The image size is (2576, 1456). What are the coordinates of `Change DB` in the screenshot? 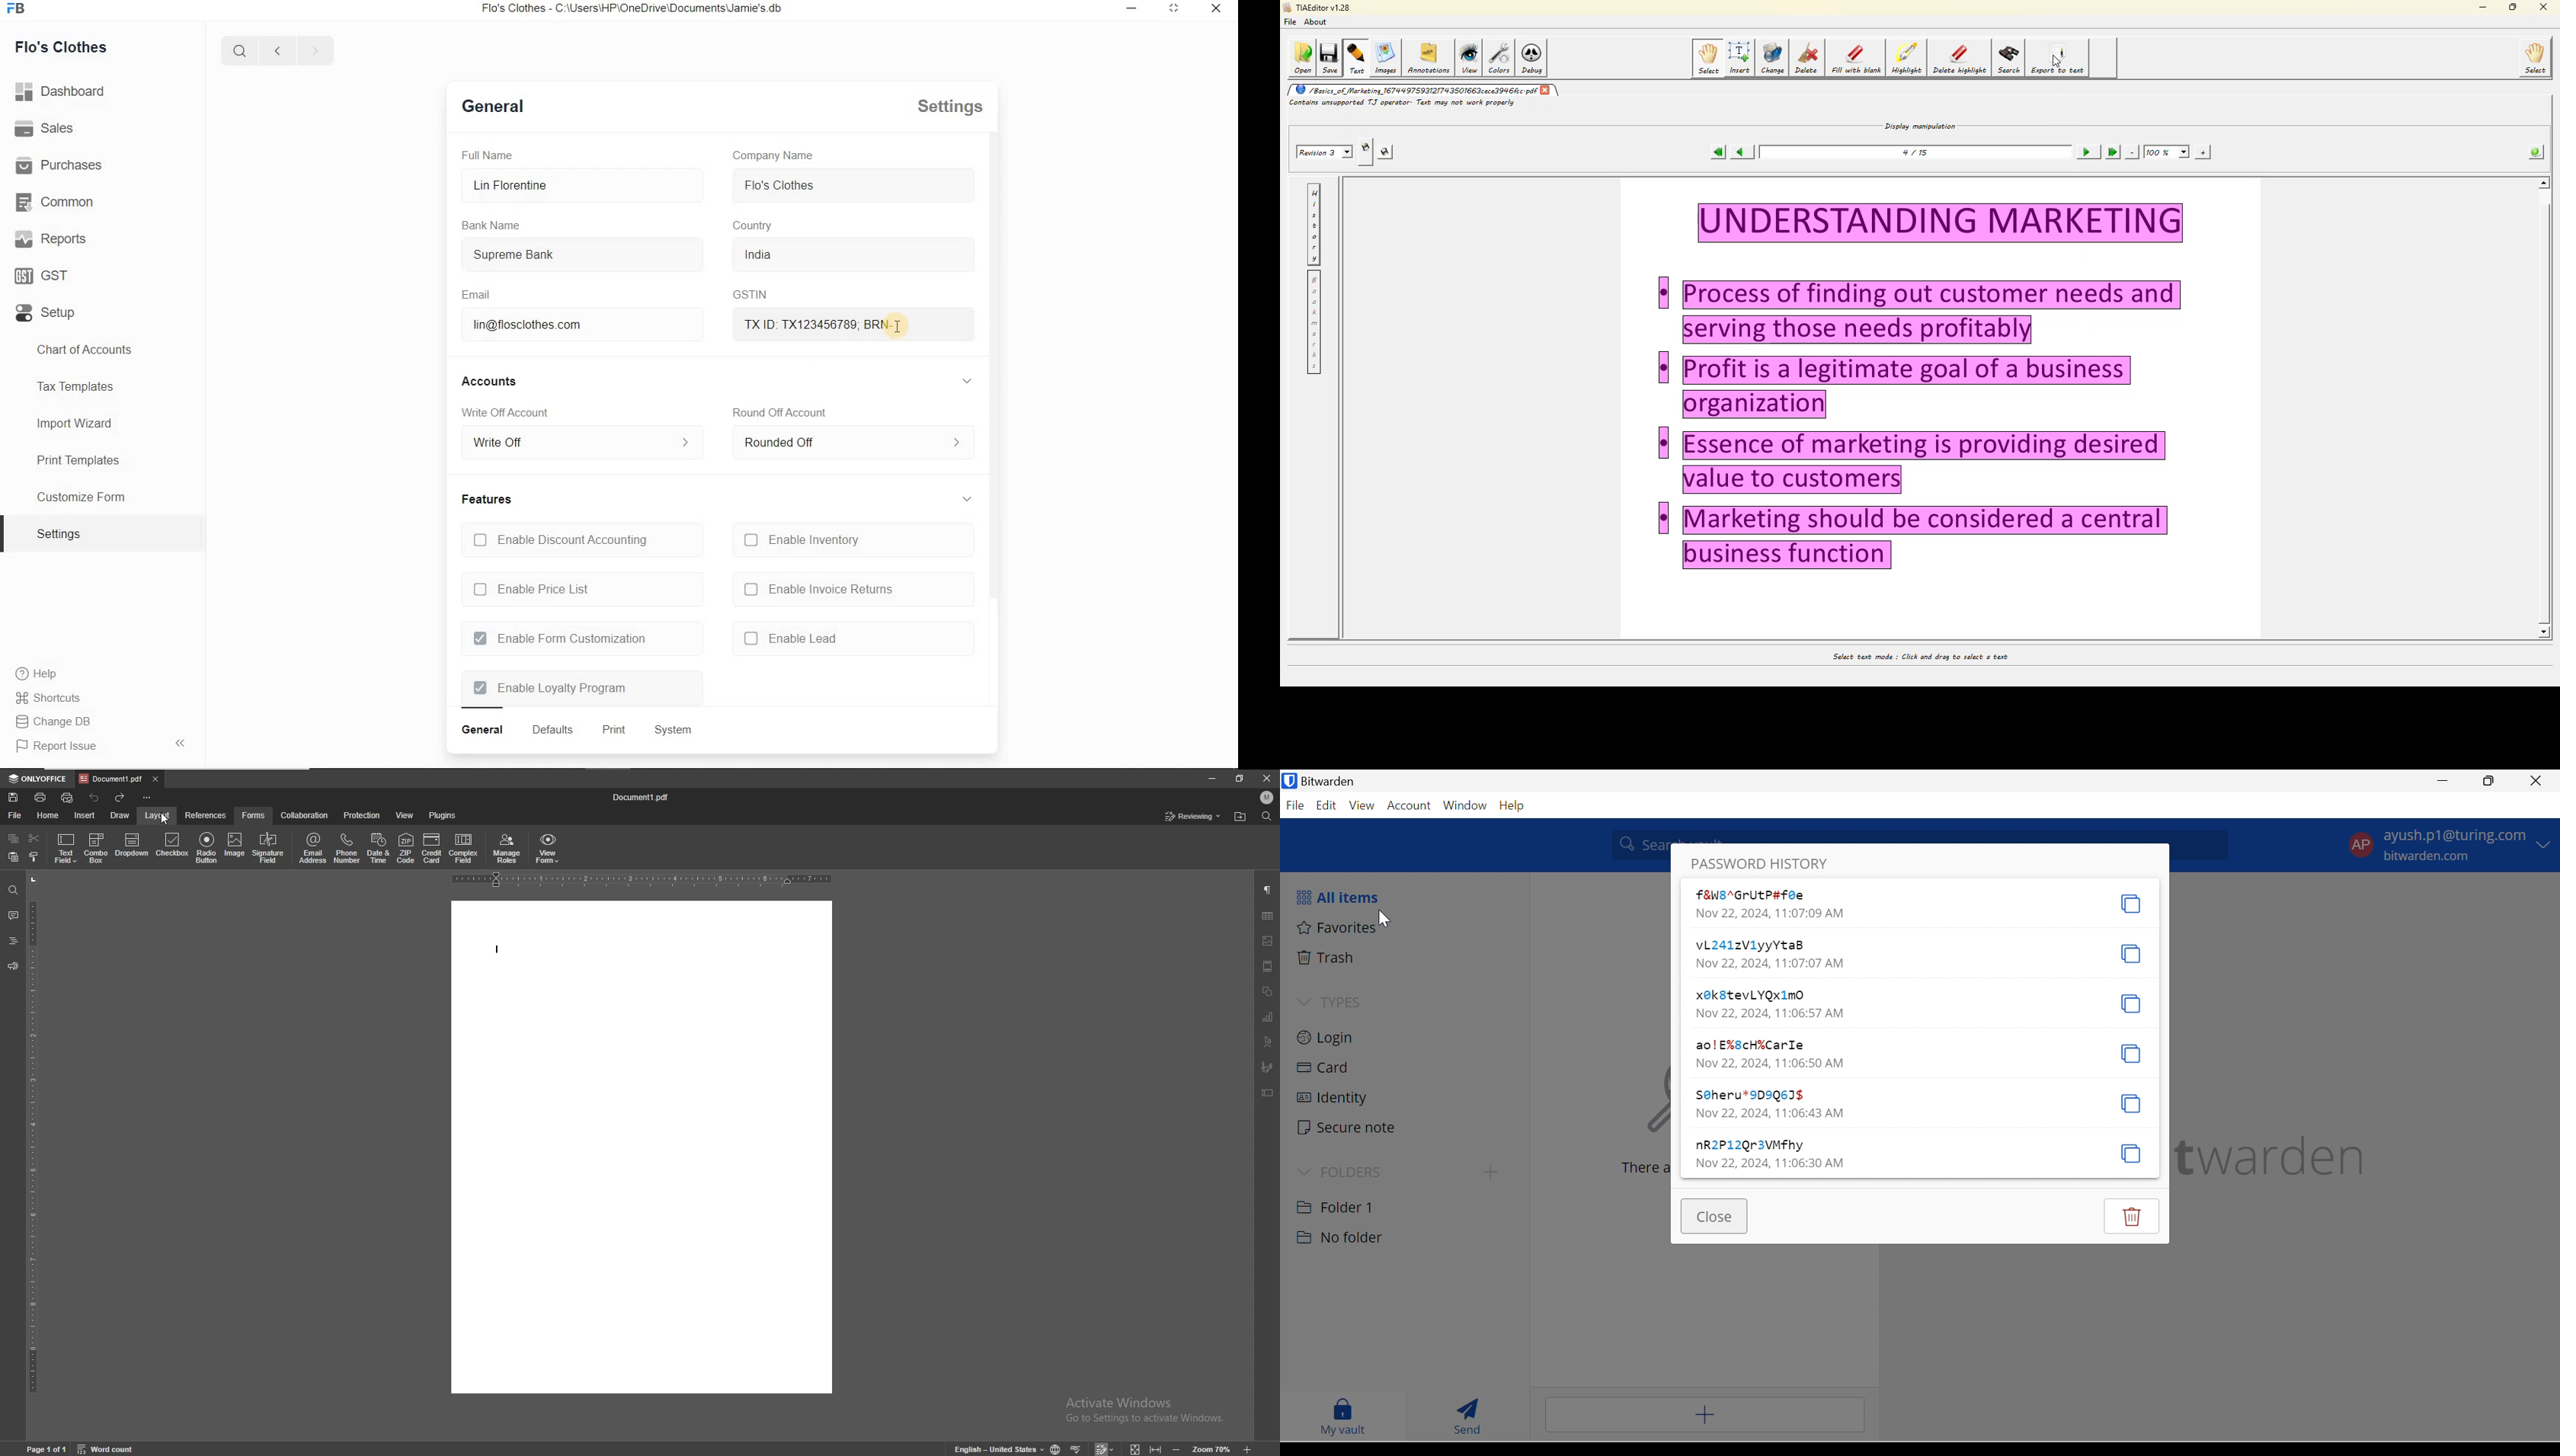 It's located at (58, 697).